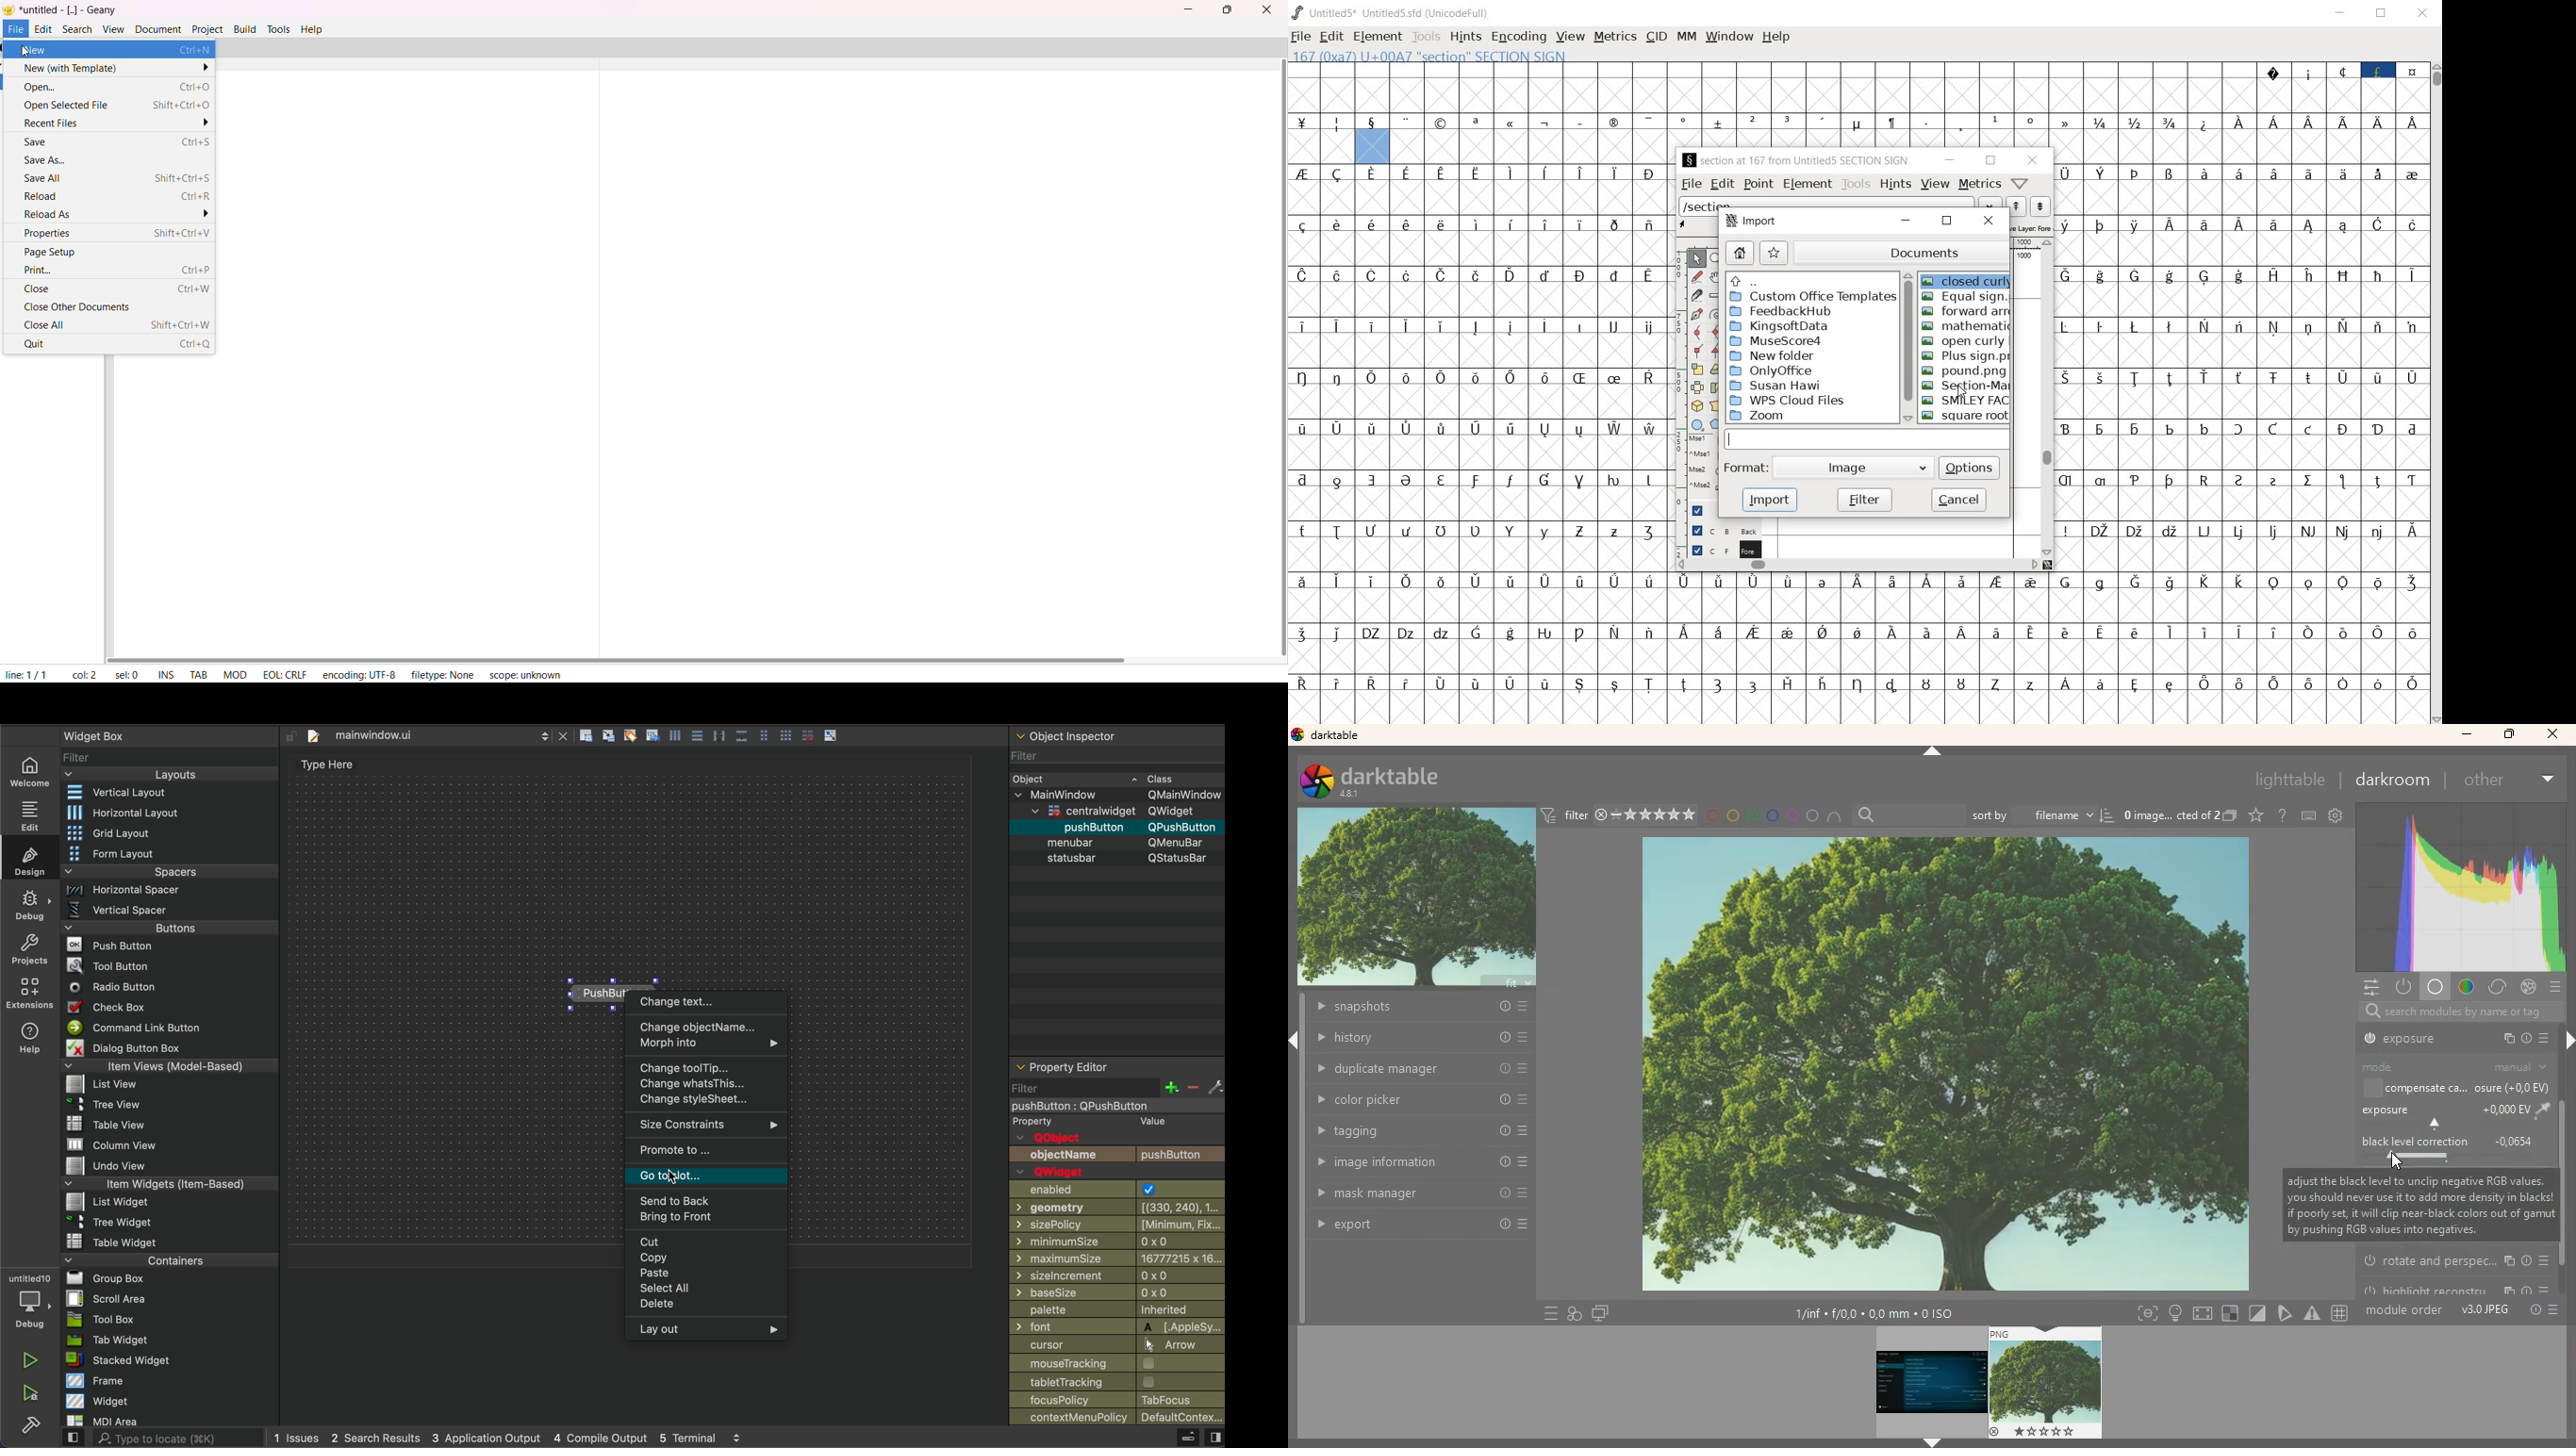 The height and width of the screenshot is (1456, 2576). What do you see at coordinates (1576, 813) in the screenshot?
I see `filter` at bounding box center [1576, 813].